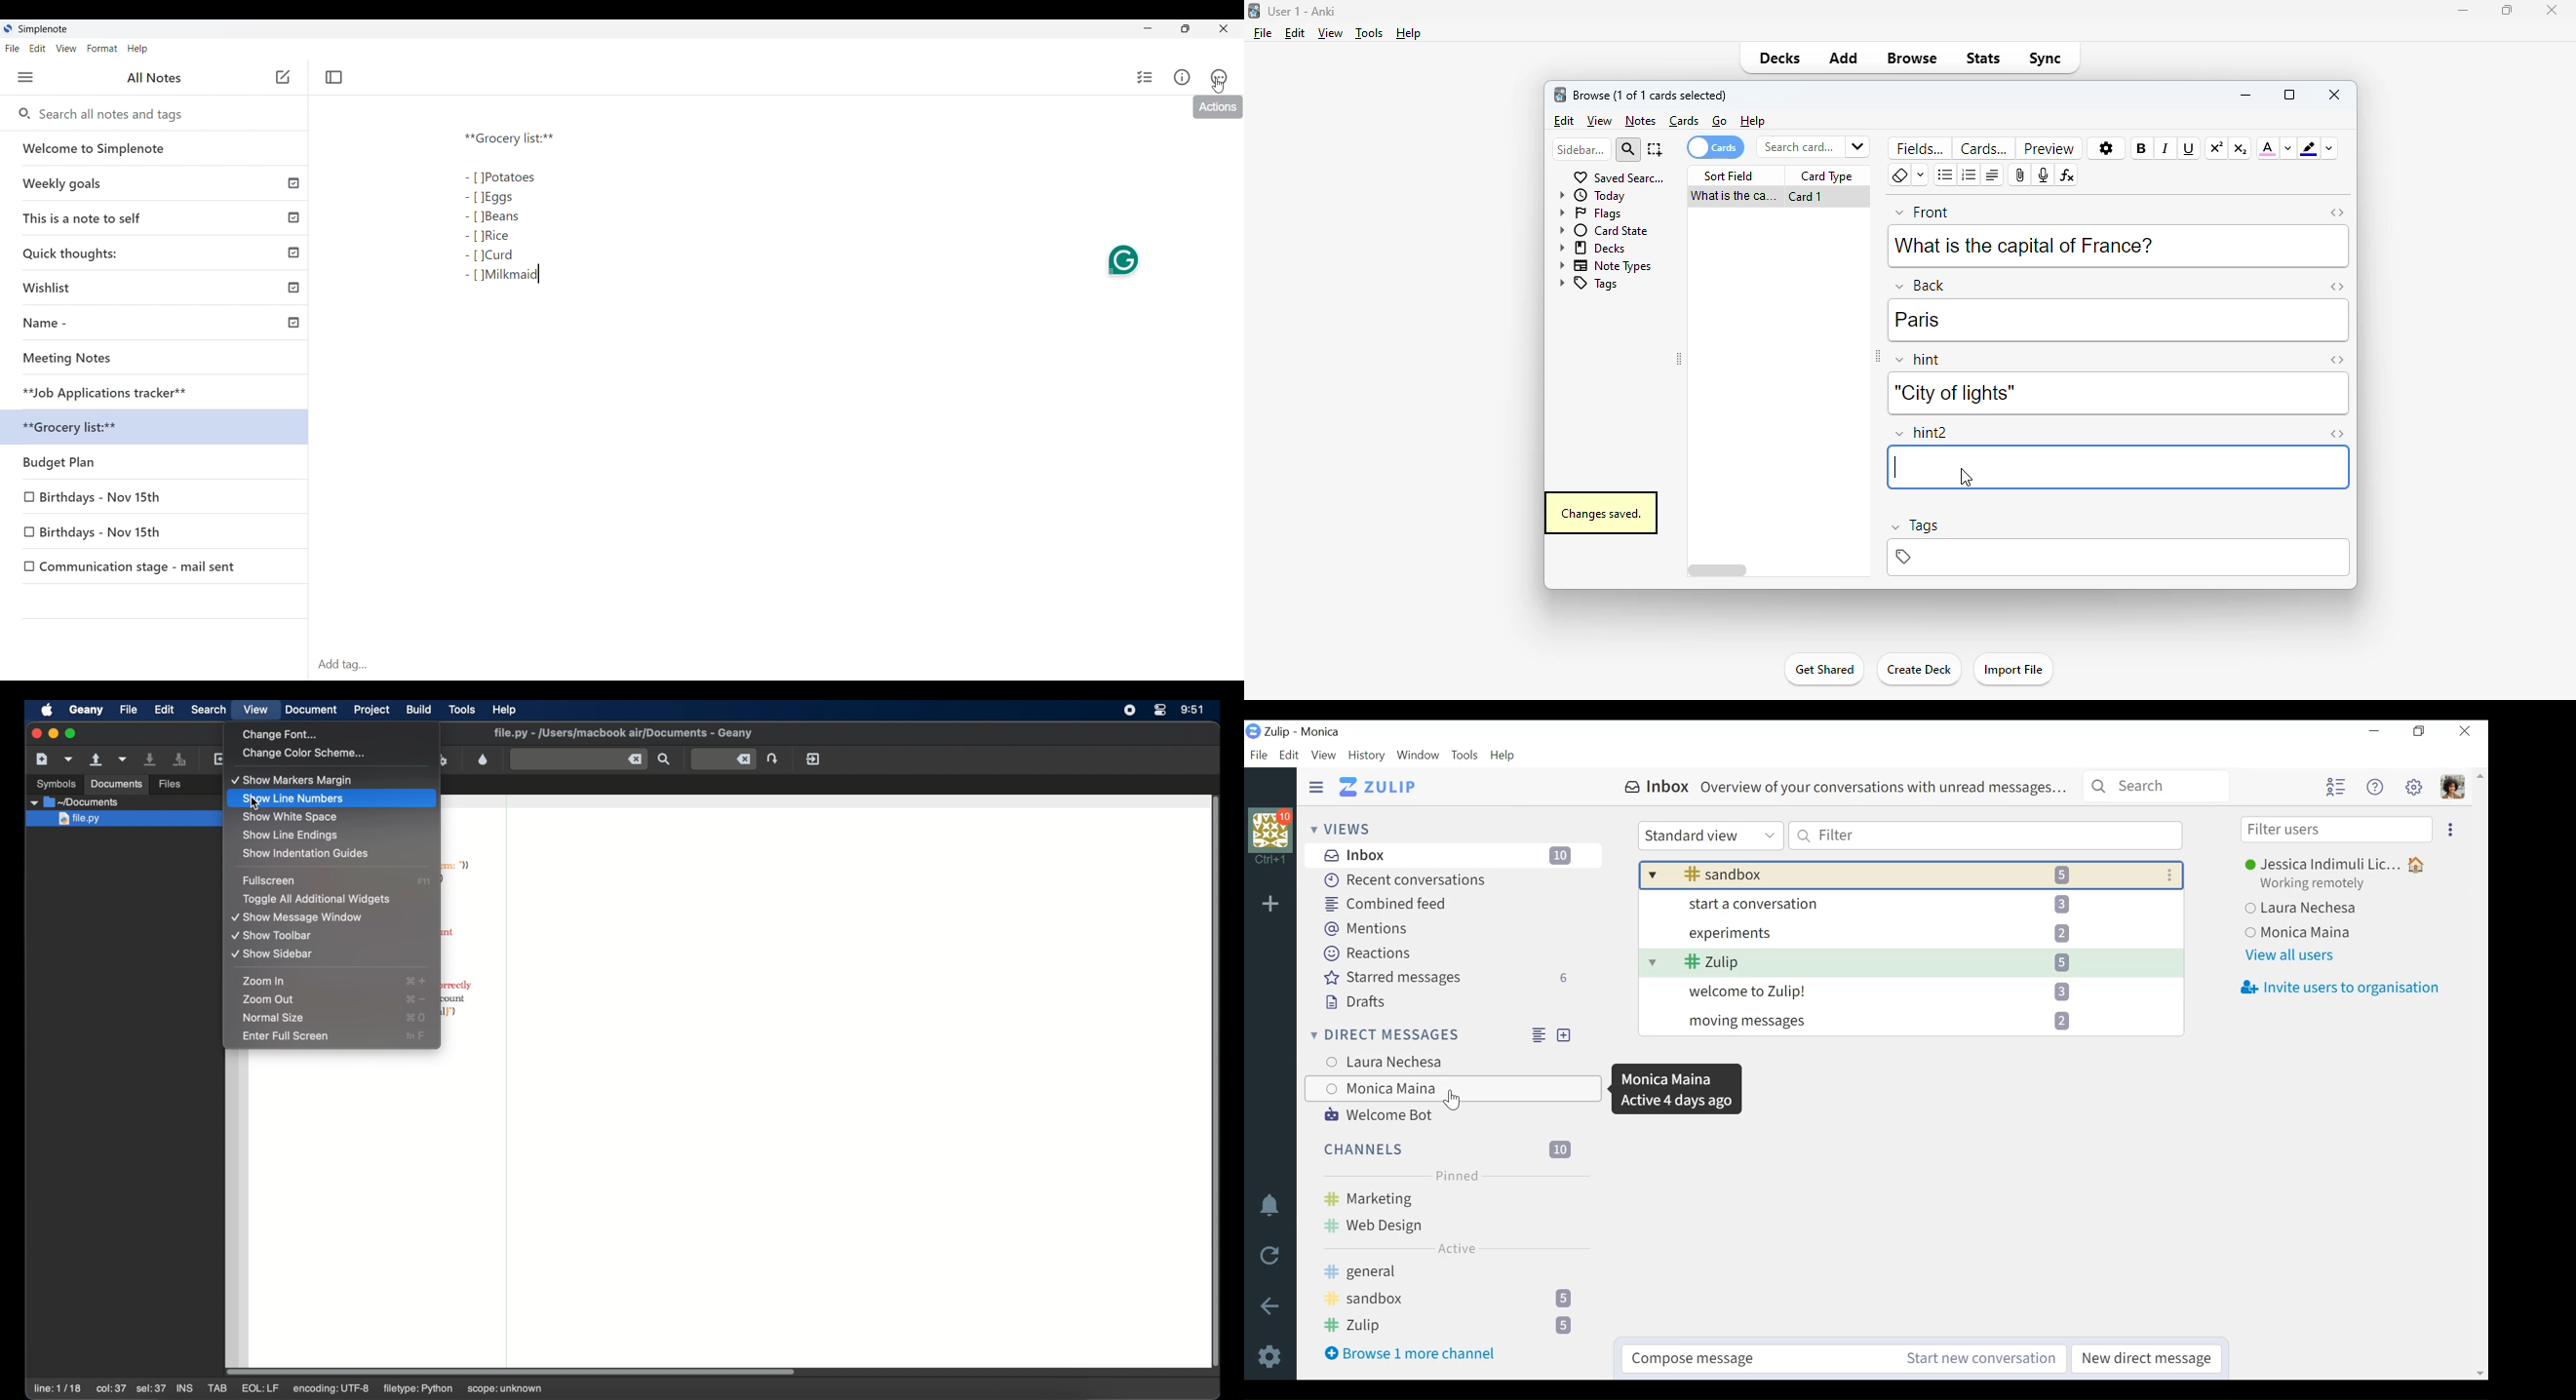  Describe the element at coordinates (1920, 285) in the screenshot. I see `back` at that location.